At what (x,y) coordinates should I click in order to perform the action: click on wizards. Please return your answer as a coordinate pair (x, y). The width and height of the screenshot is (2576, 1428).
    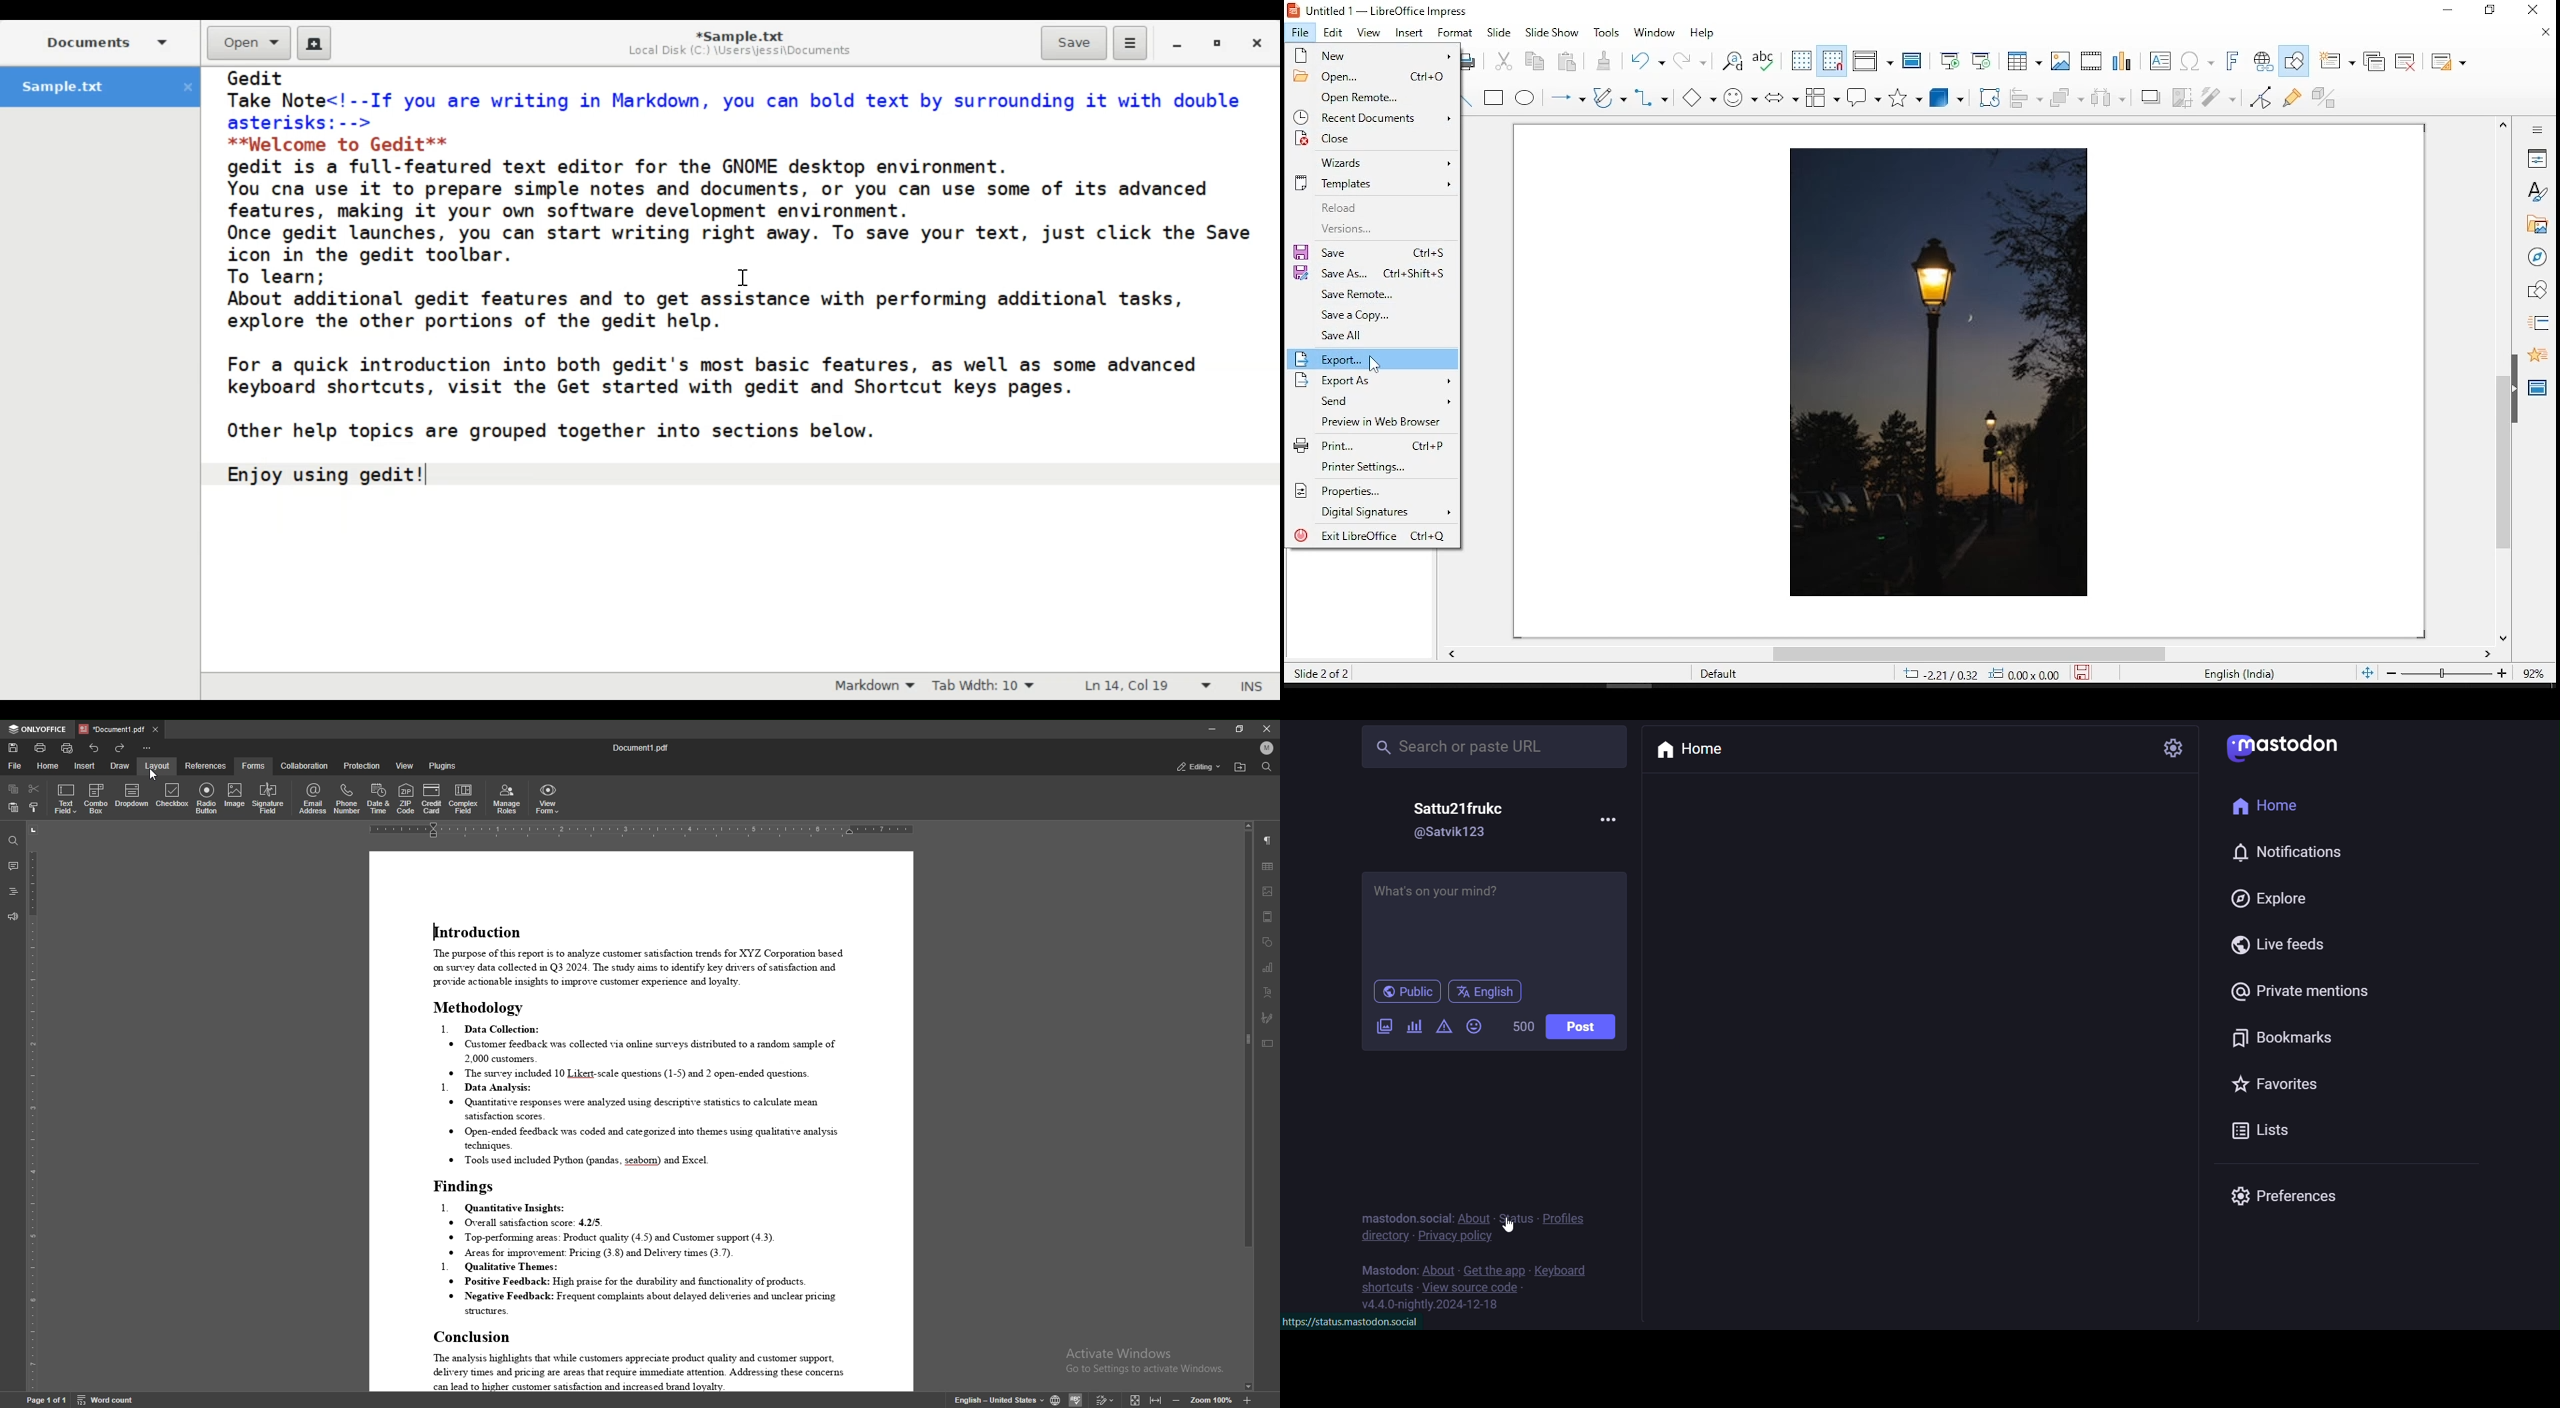
    Looking at the image, I should click on (1377, 163).